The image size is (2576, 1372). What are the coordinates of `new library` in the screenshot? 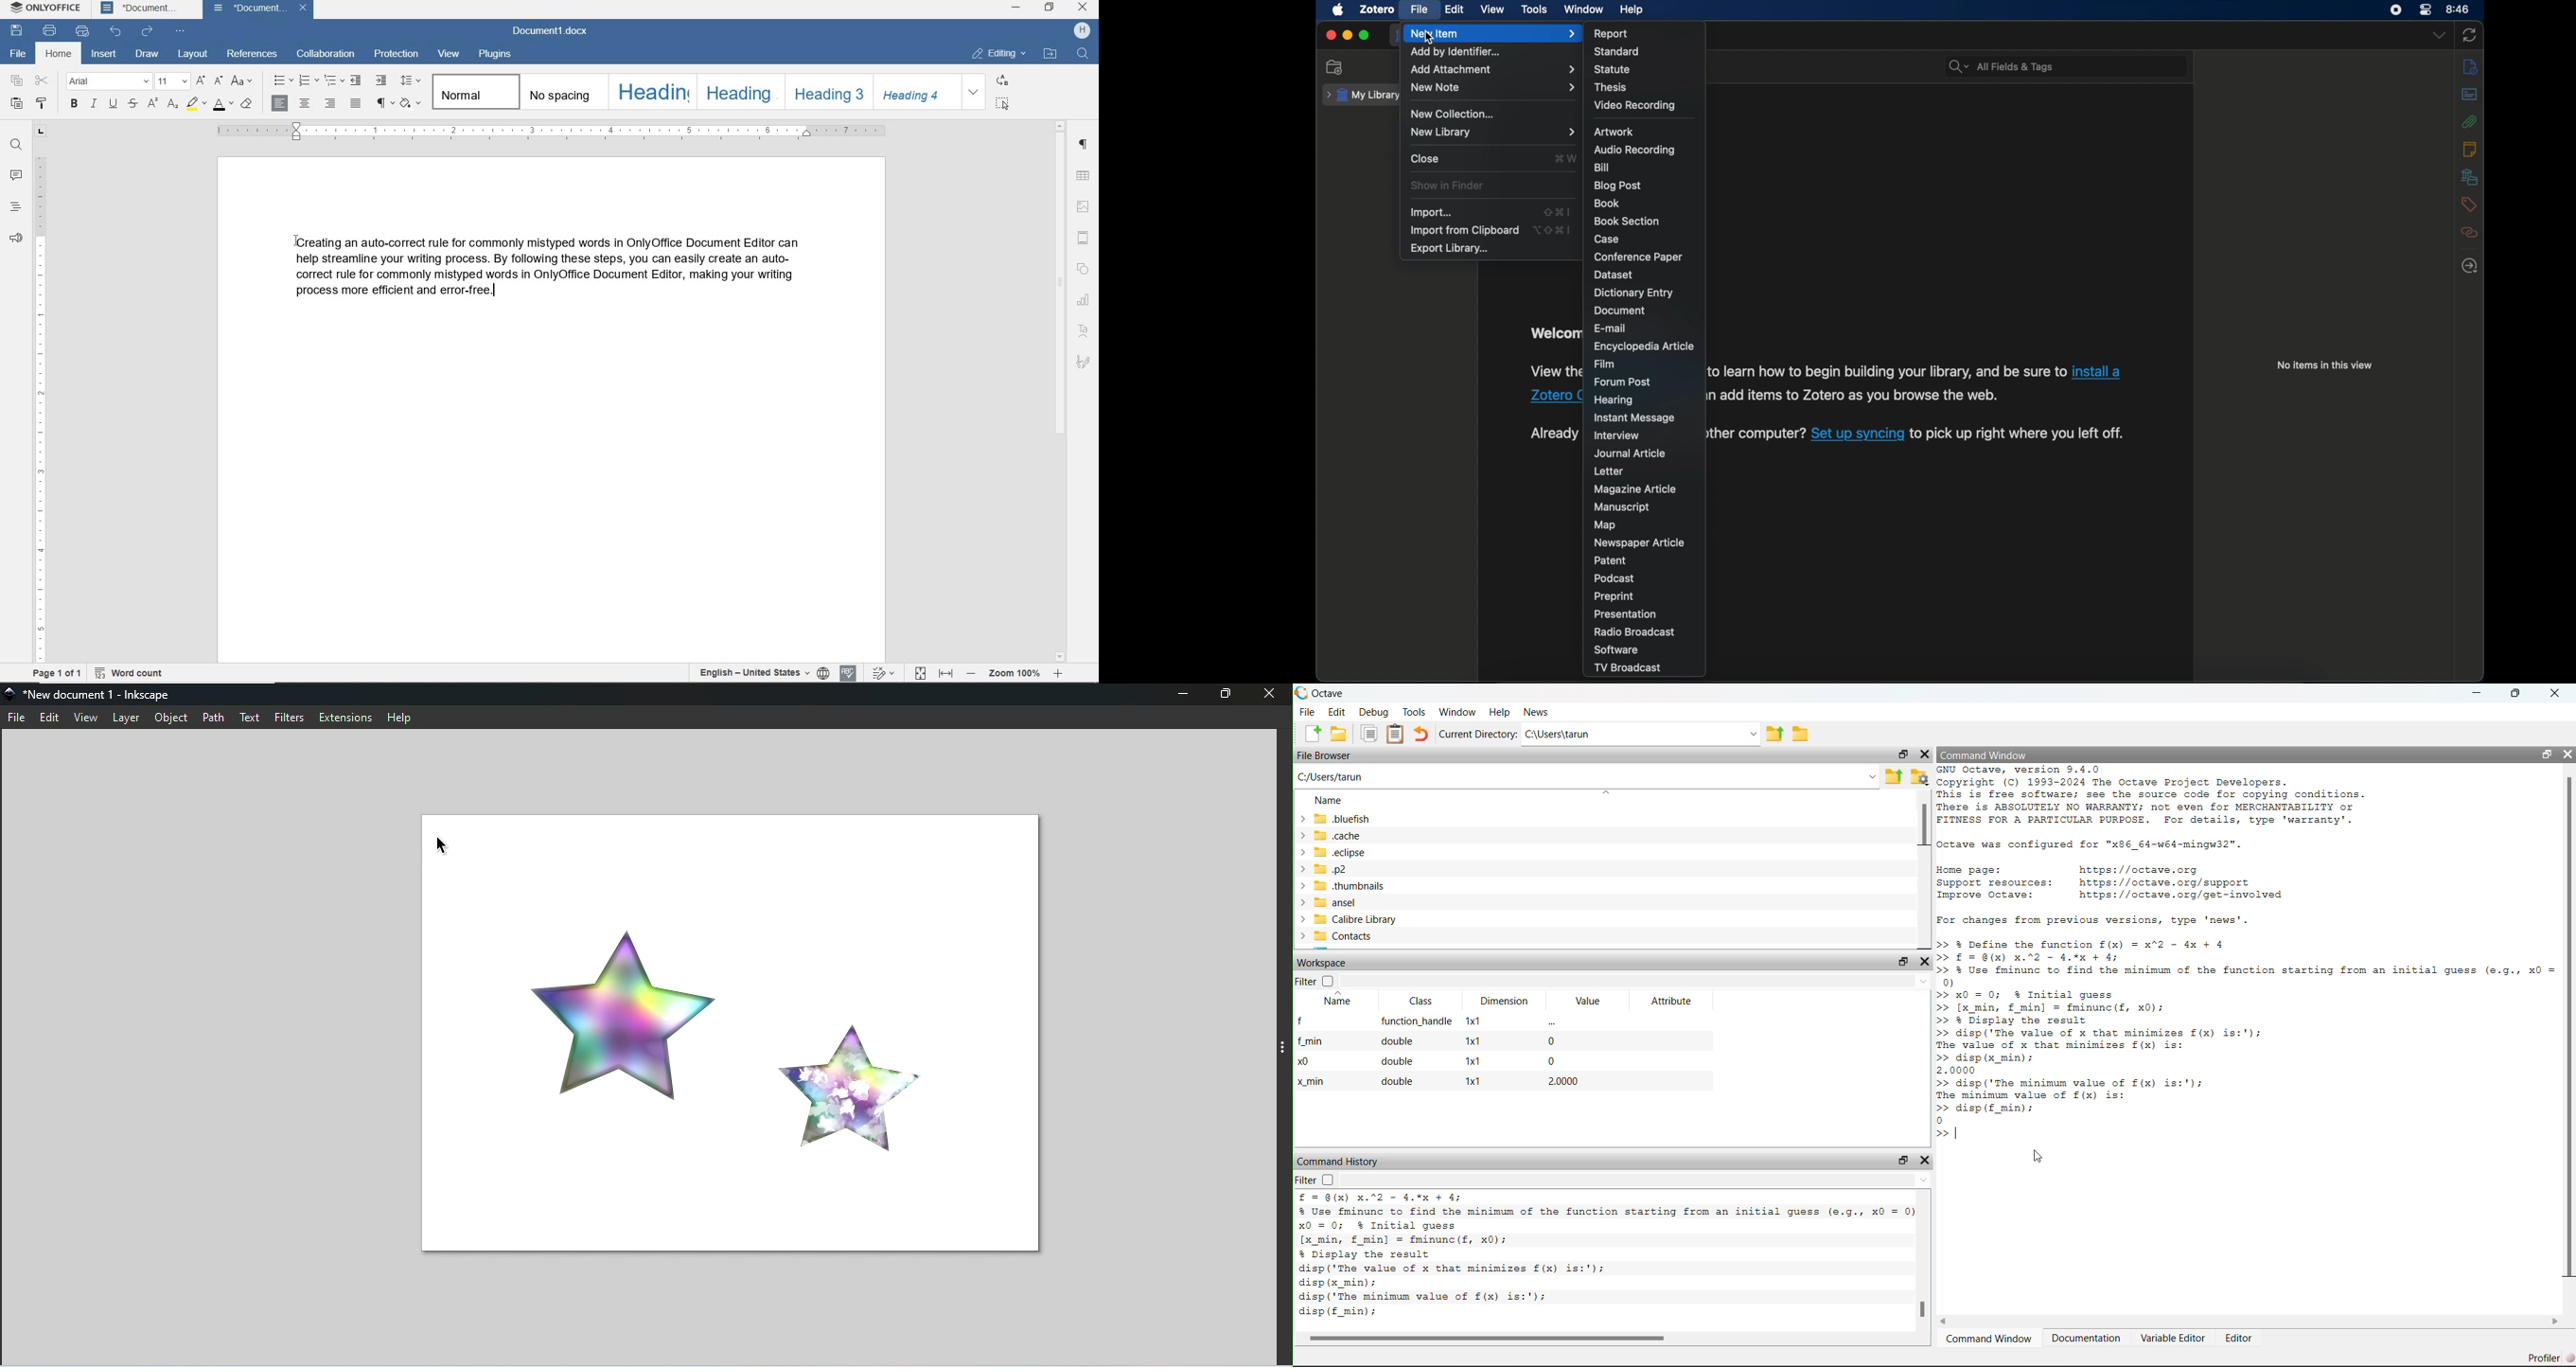 It's located at (1491, 133).